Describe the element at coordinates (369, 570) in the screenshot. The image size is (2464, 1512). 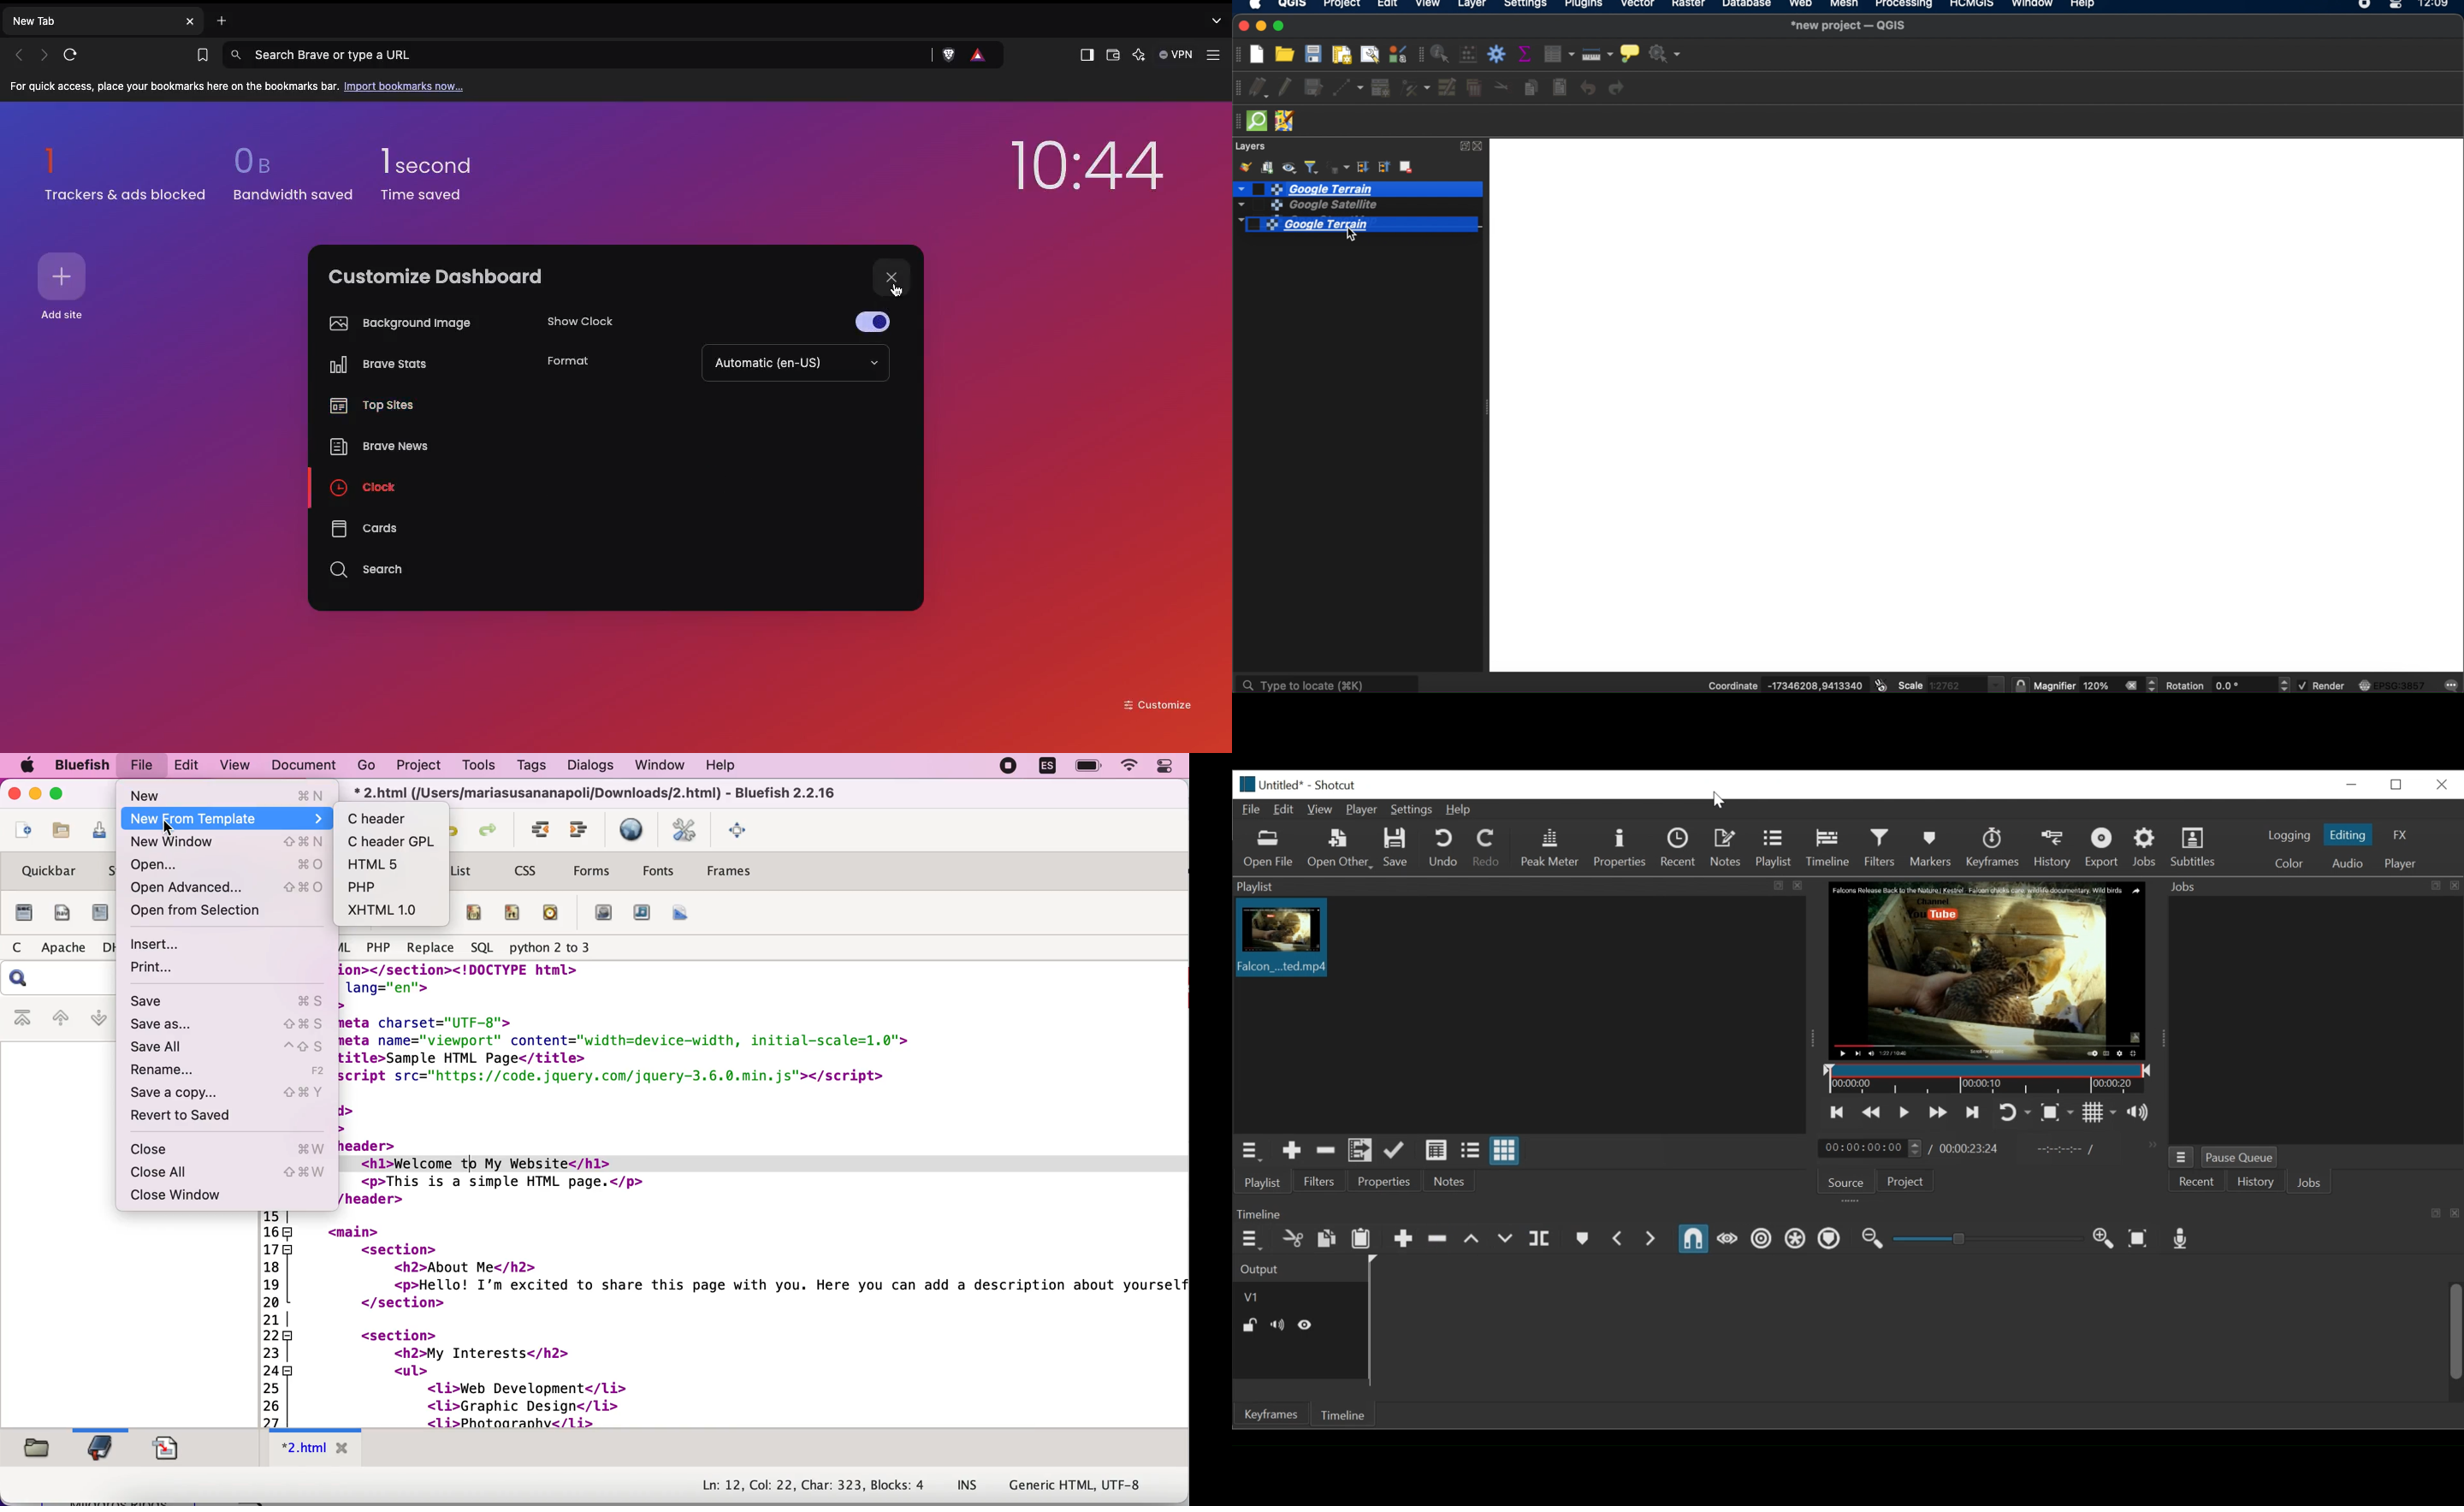
I see `Search` at that location.